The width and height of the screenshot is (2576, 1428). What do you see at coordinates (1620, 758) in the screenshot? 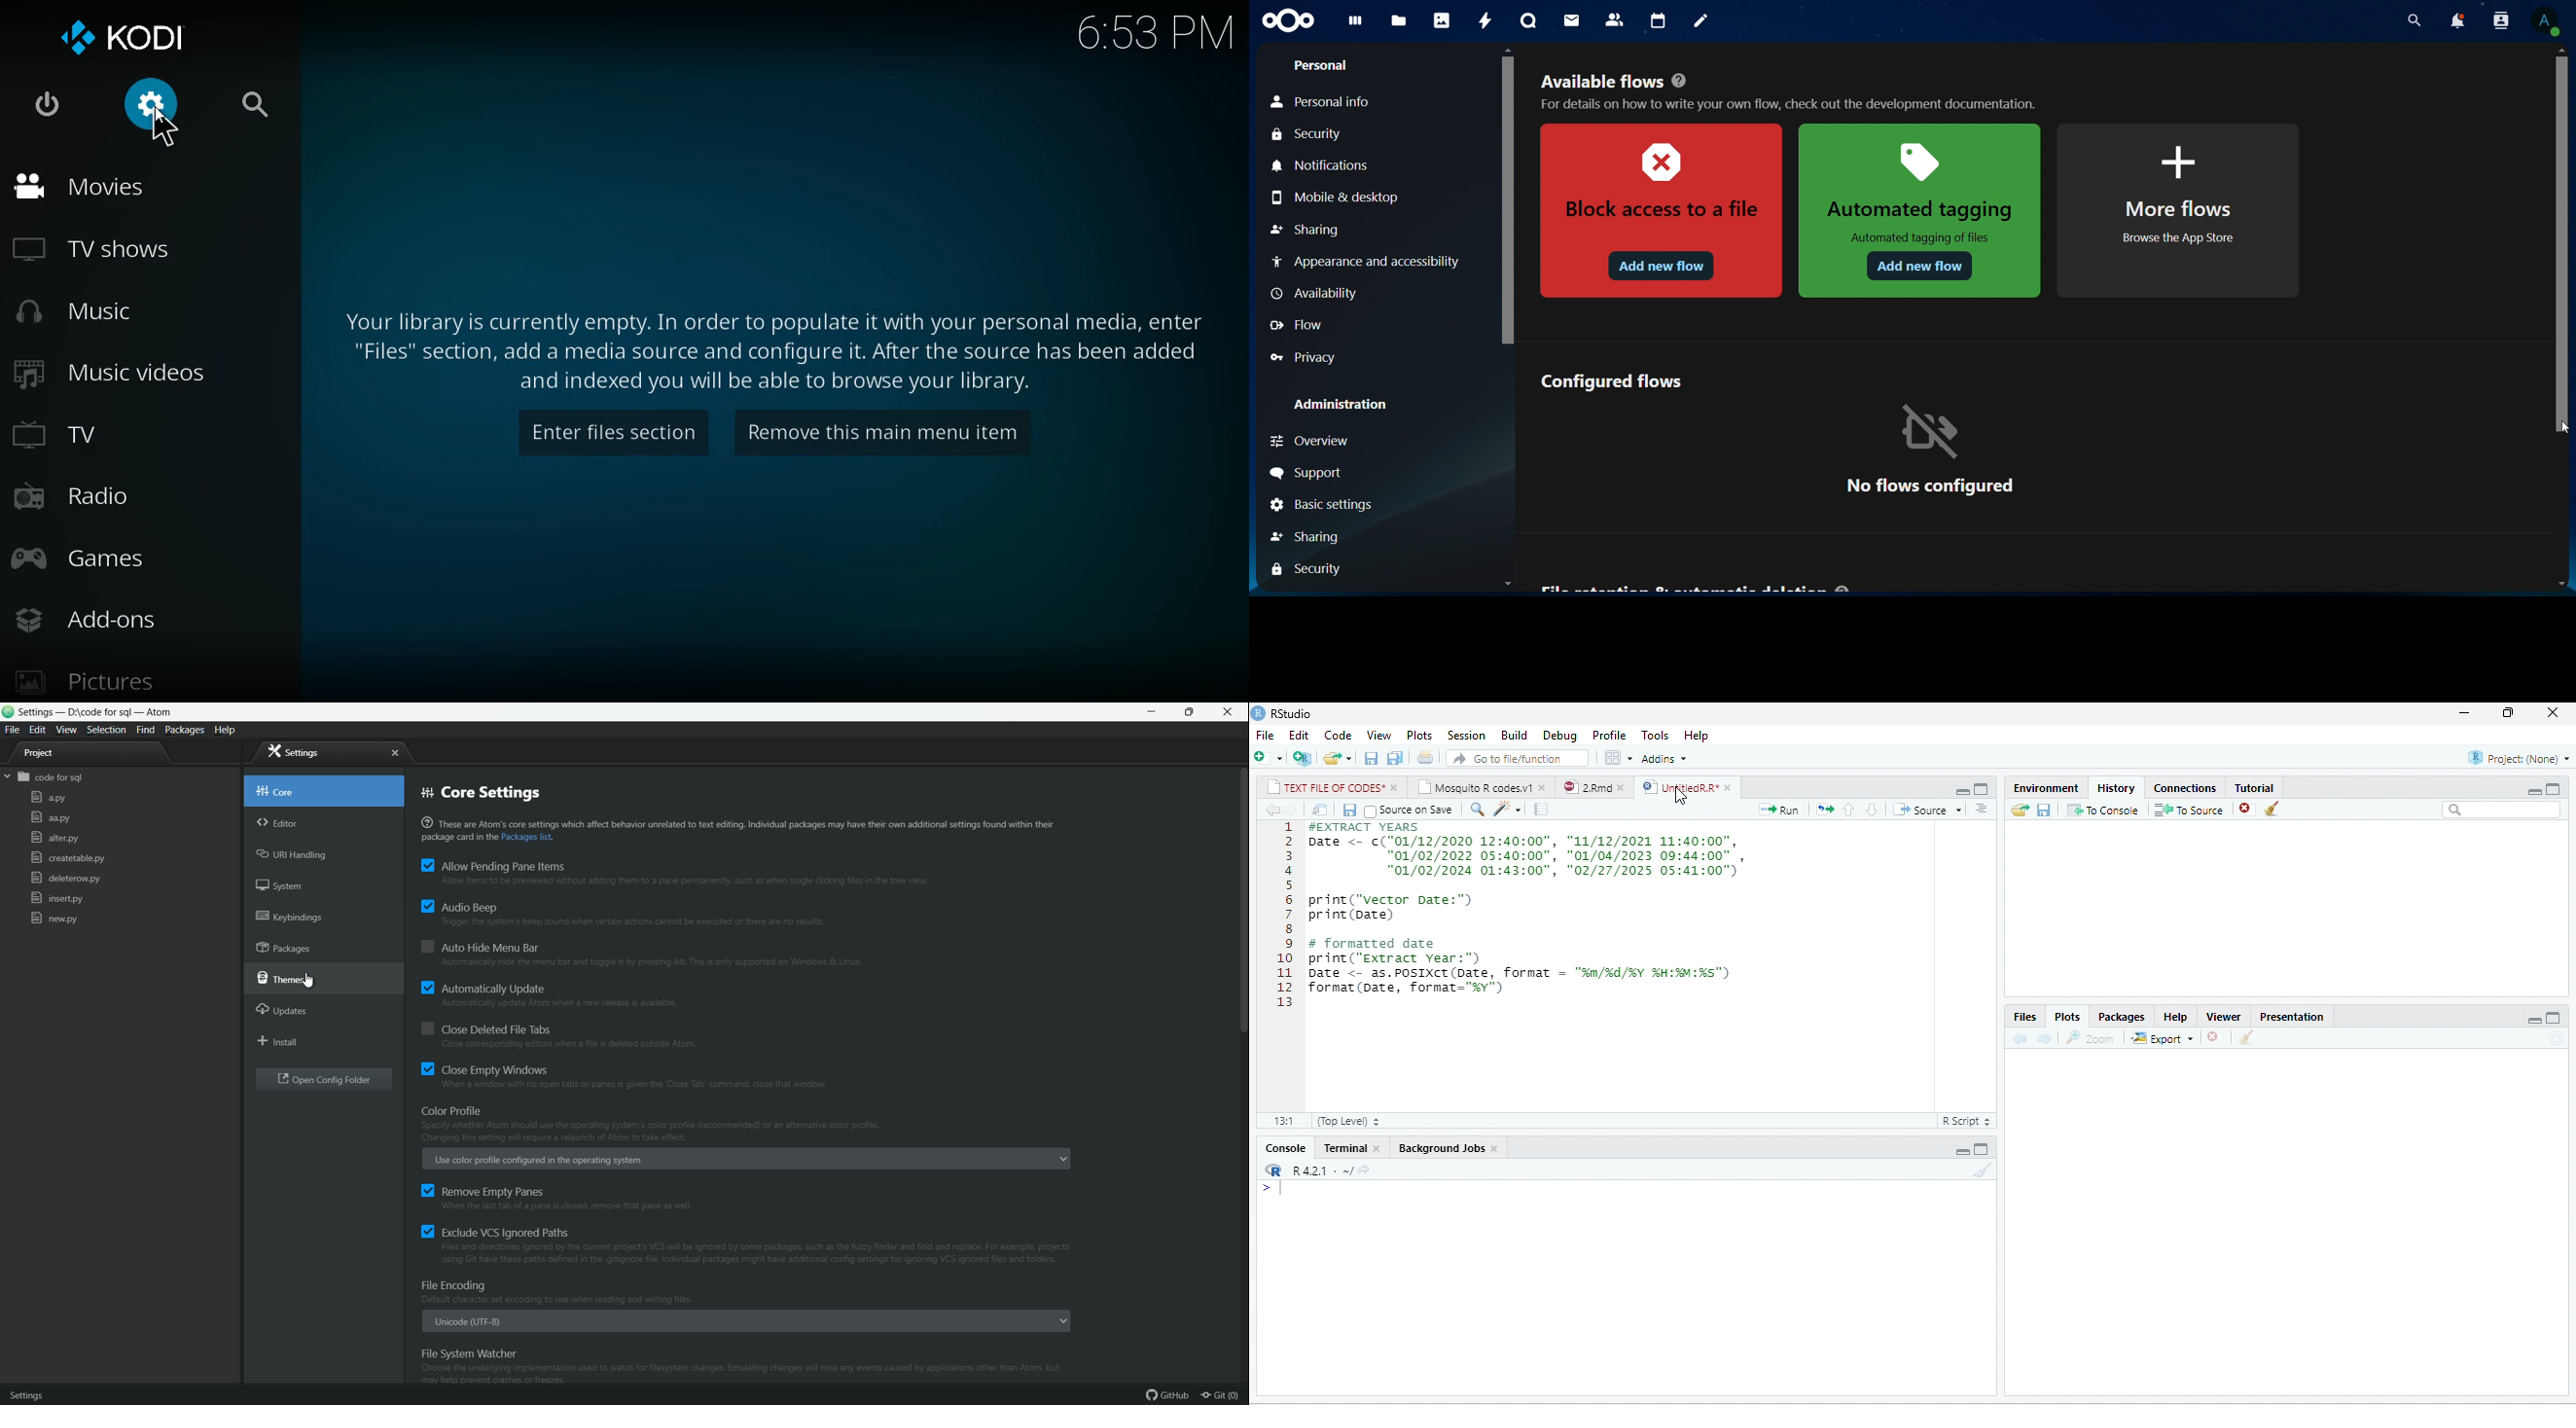
I see `options` at bounding box center [1620, 758].